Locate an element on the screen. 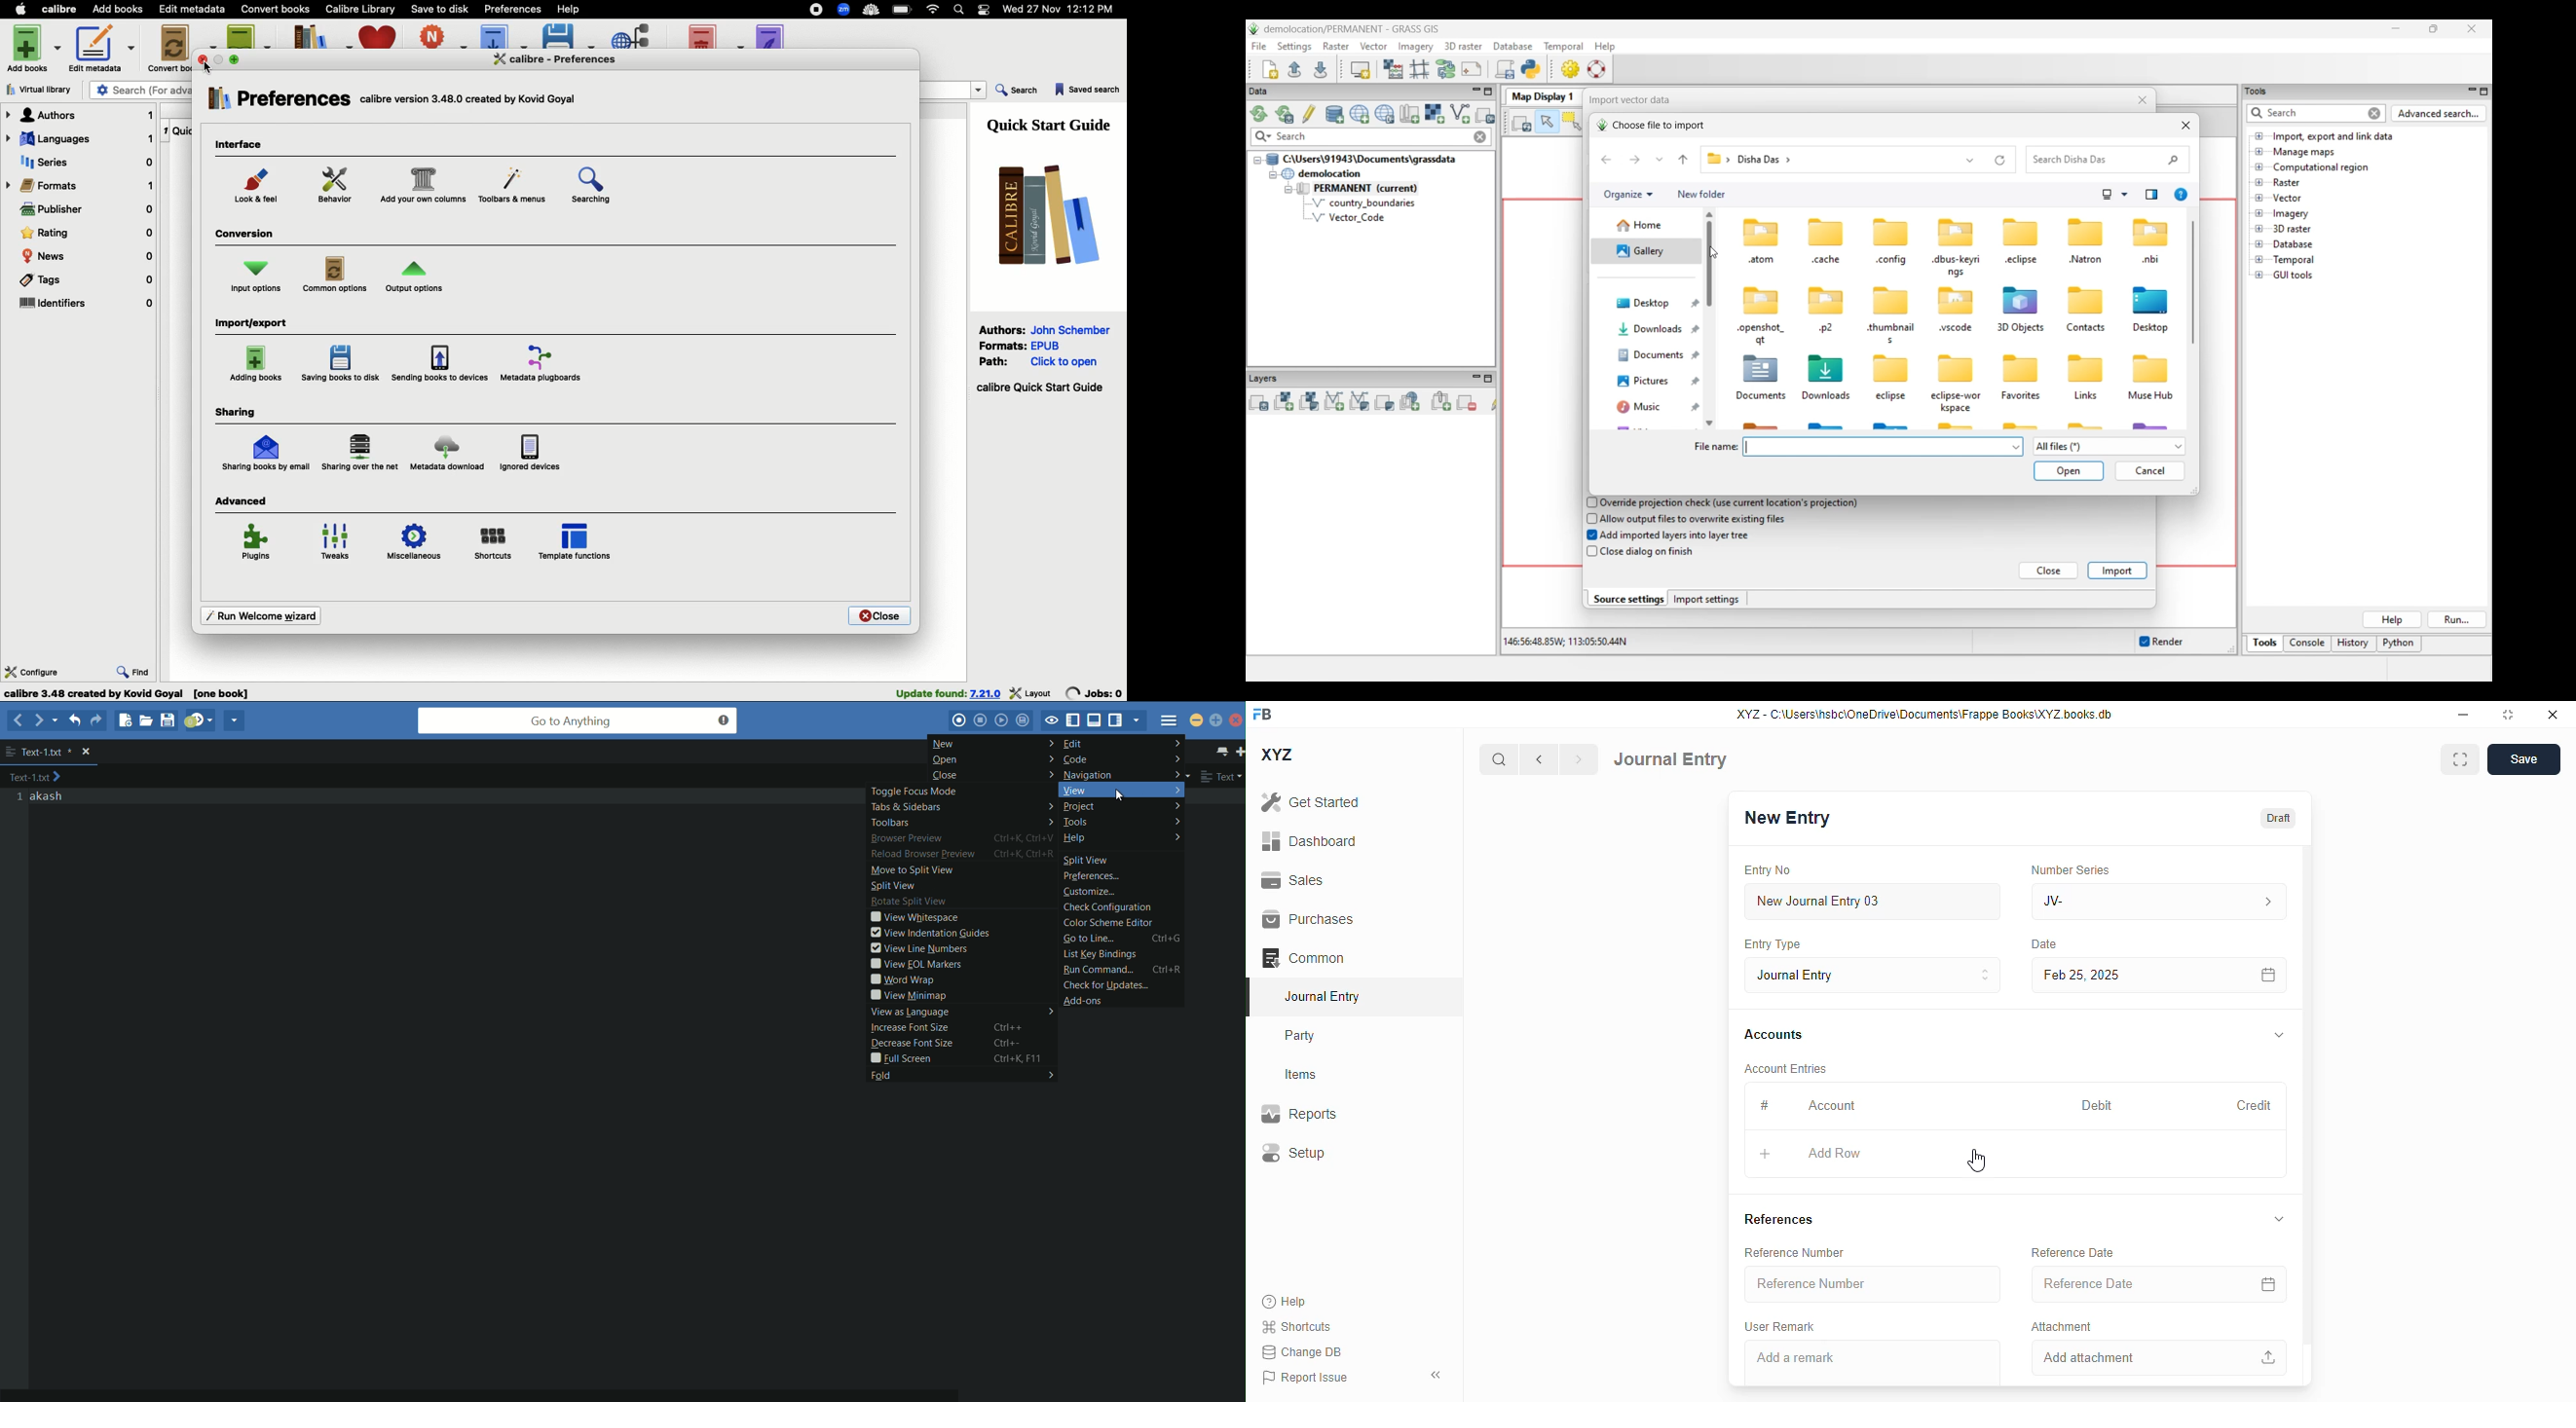 The height and width of the screenshot is (1428, 2576). add row is located at coordinates (1834, 1153).